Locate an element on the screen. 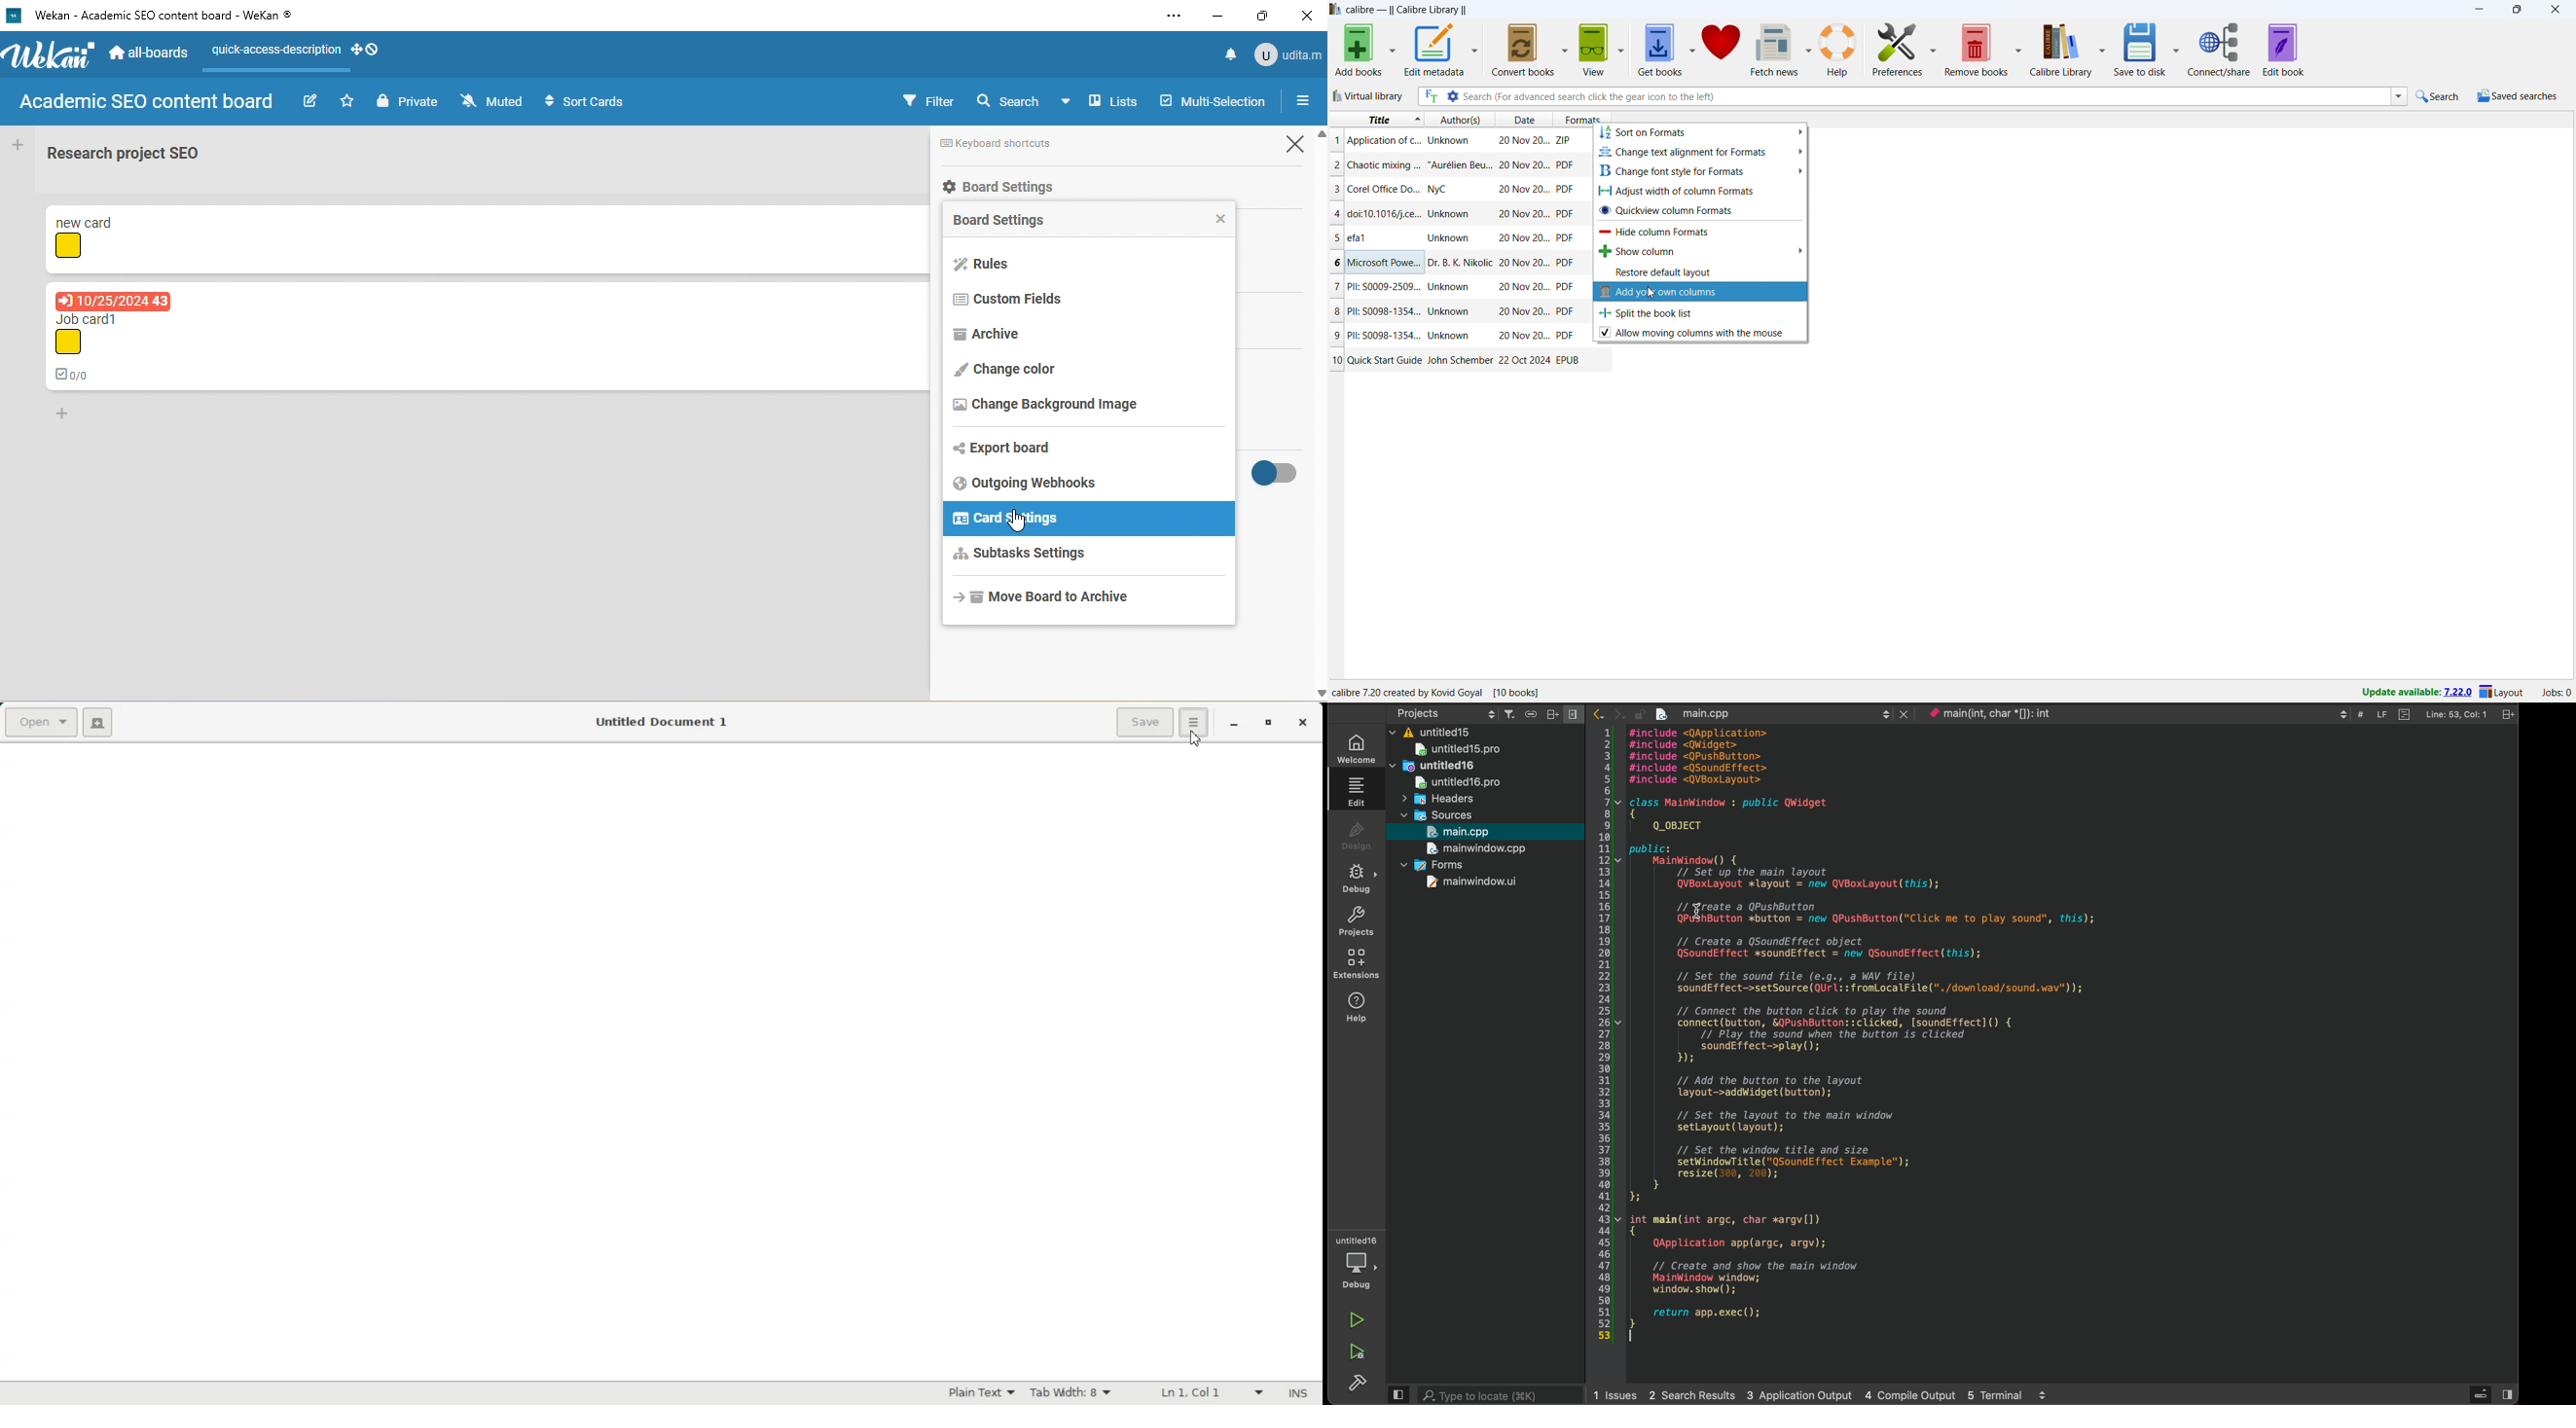 The height and width of the screenshot is (1428, 2576). scroll up is located at coordinates (1319, 131).